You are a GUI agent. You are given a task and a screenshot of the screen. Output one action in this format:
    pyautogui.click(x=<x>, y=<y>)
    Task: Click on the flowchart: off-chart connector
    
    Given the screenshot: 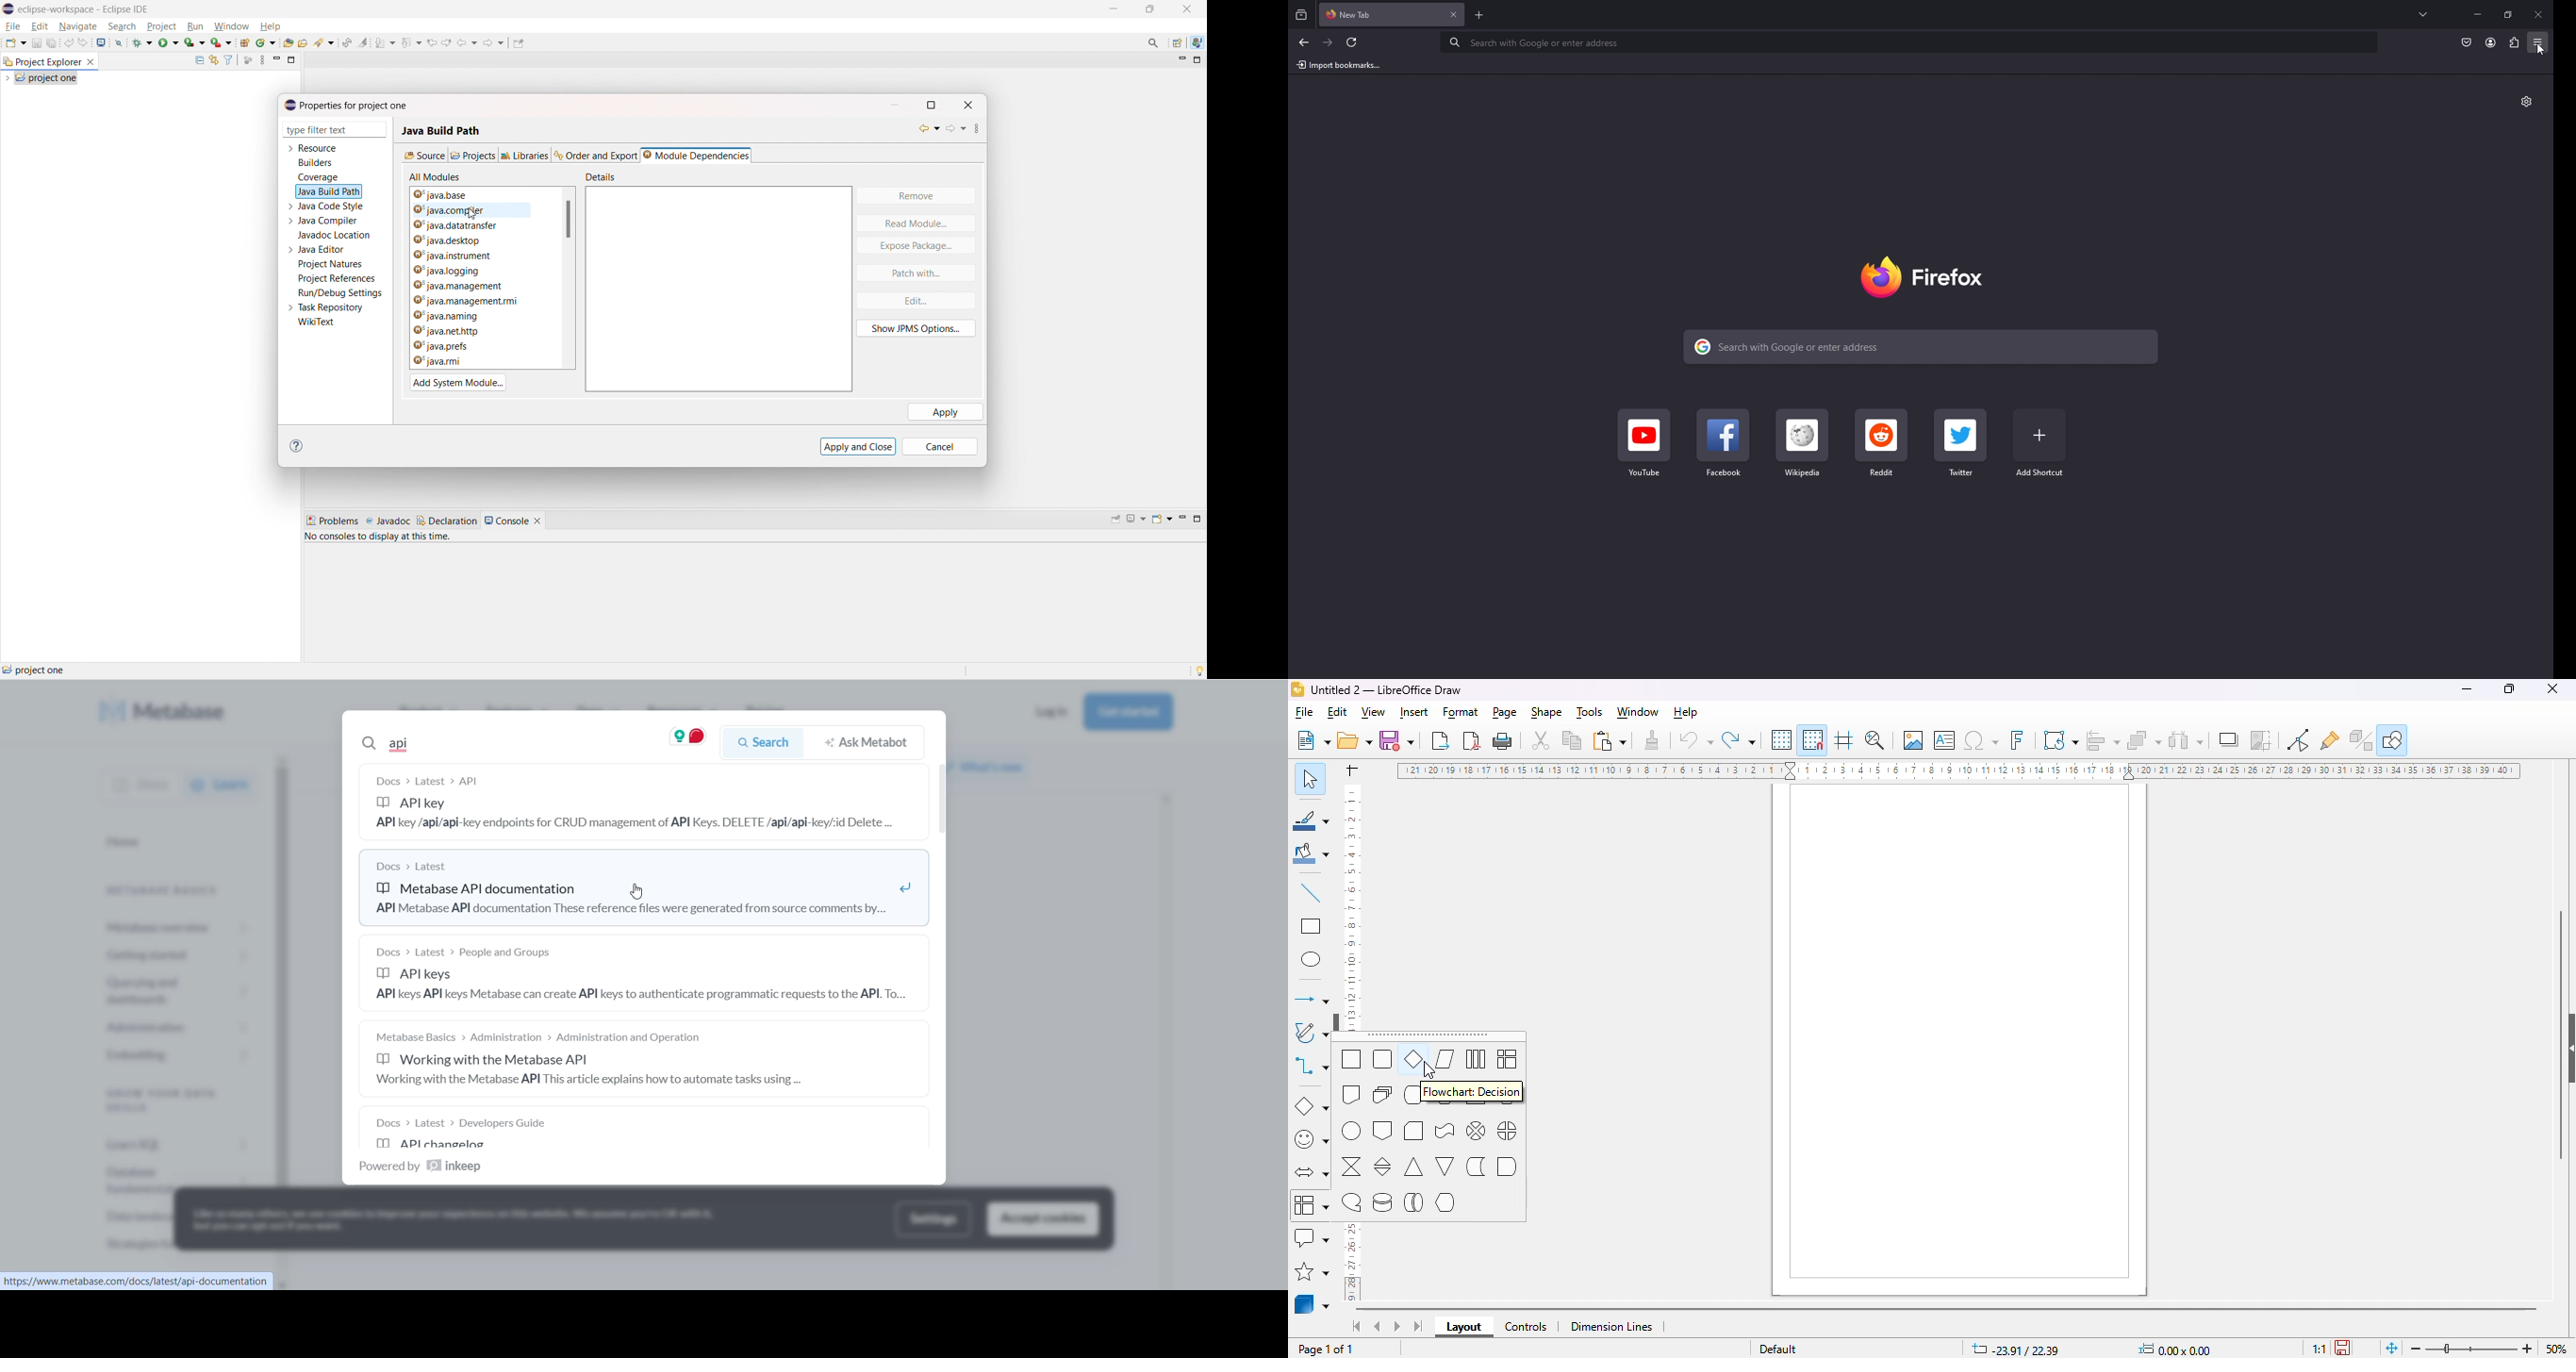 What is the action you would take?
    pyautogui.click(x=1382, y=1132)
    